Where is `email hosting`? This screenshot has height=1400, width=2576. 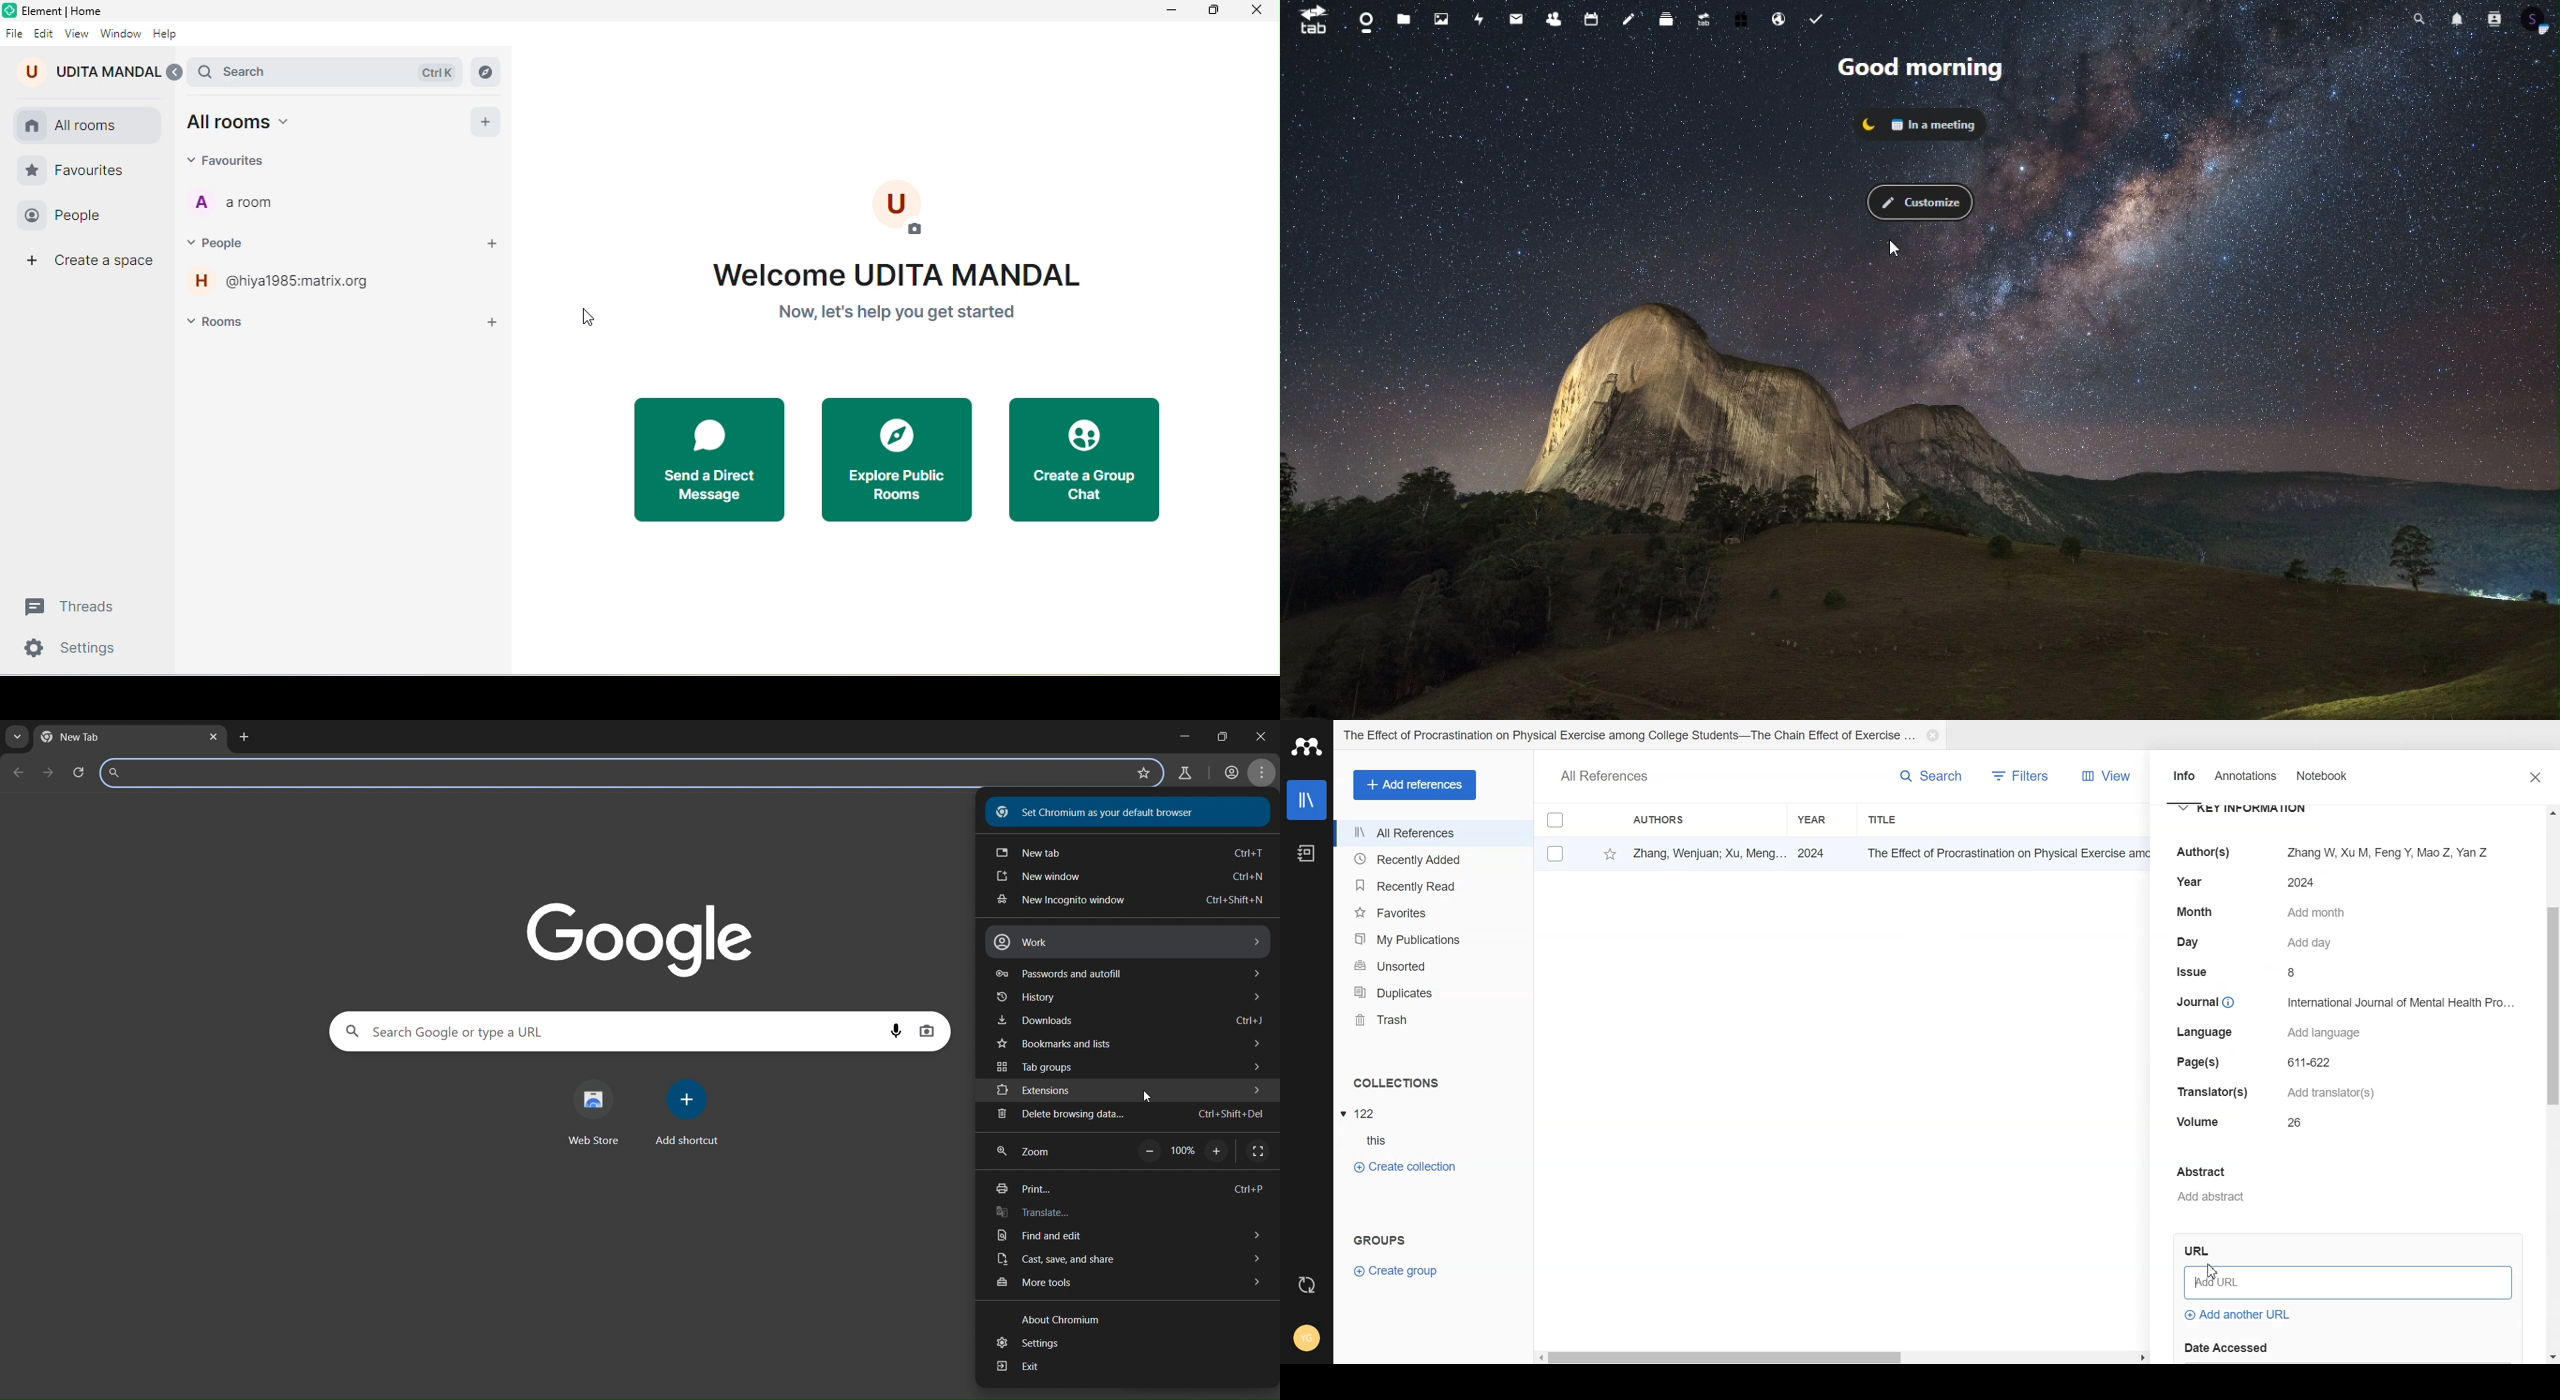
email hosting is located at coordinates (1781, 22).